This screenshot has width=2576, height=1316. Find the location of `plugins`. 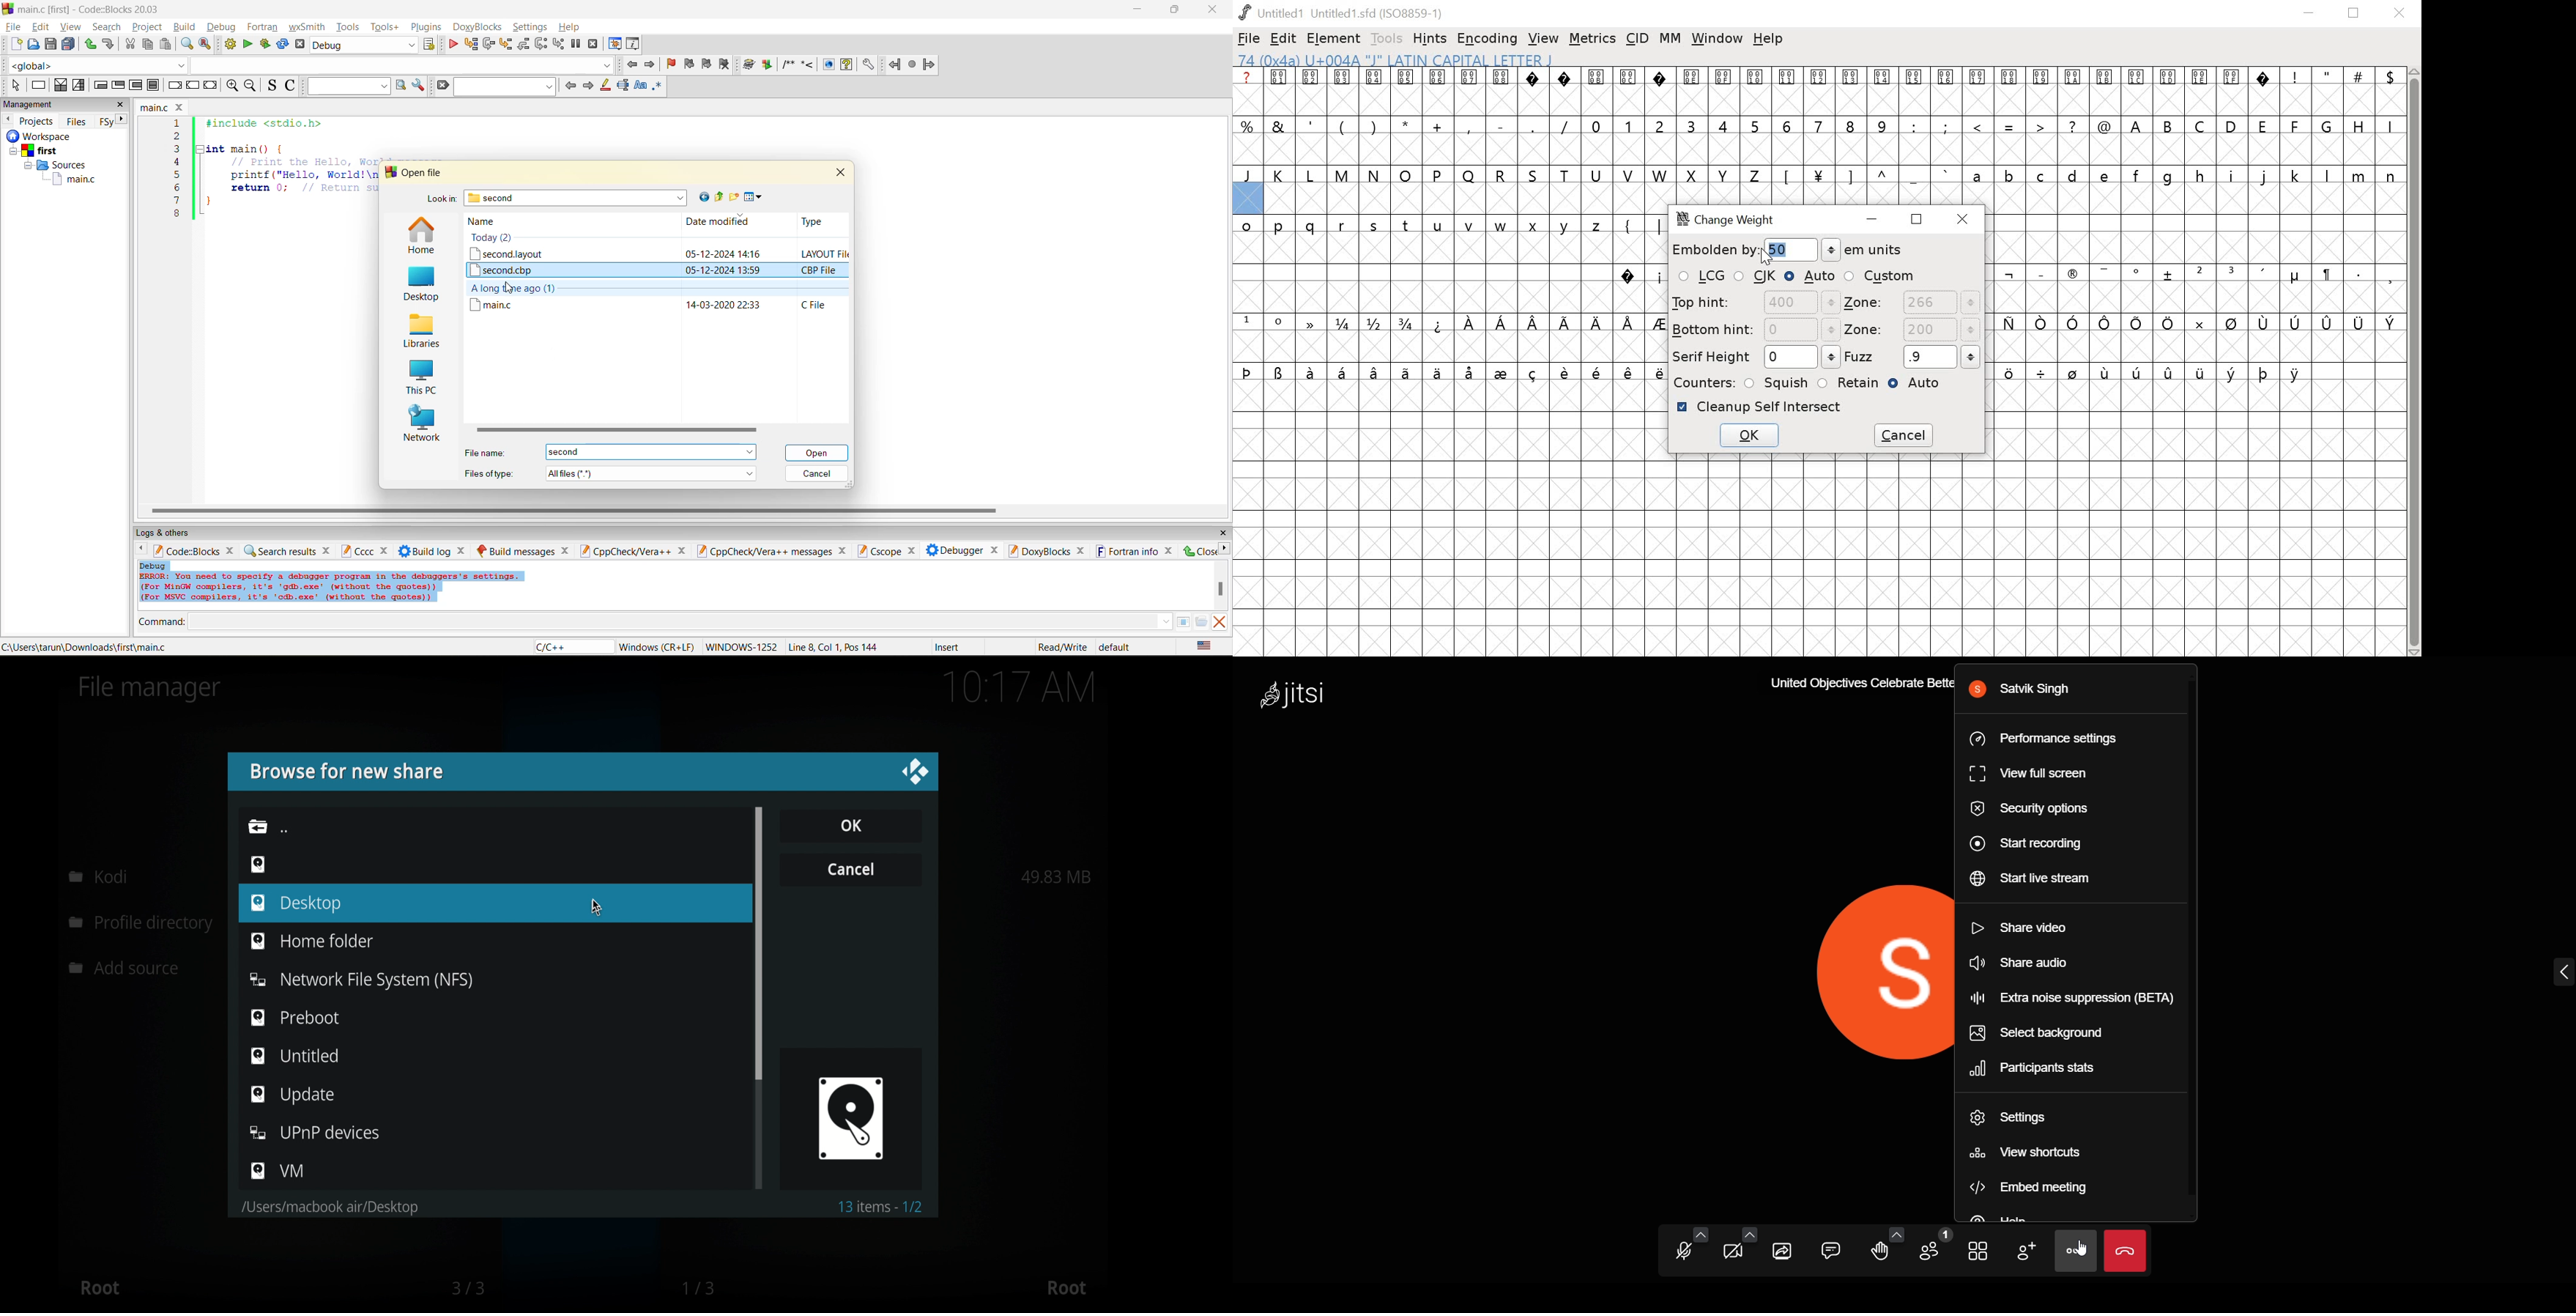

plugins is located at coordinates (428, 27).